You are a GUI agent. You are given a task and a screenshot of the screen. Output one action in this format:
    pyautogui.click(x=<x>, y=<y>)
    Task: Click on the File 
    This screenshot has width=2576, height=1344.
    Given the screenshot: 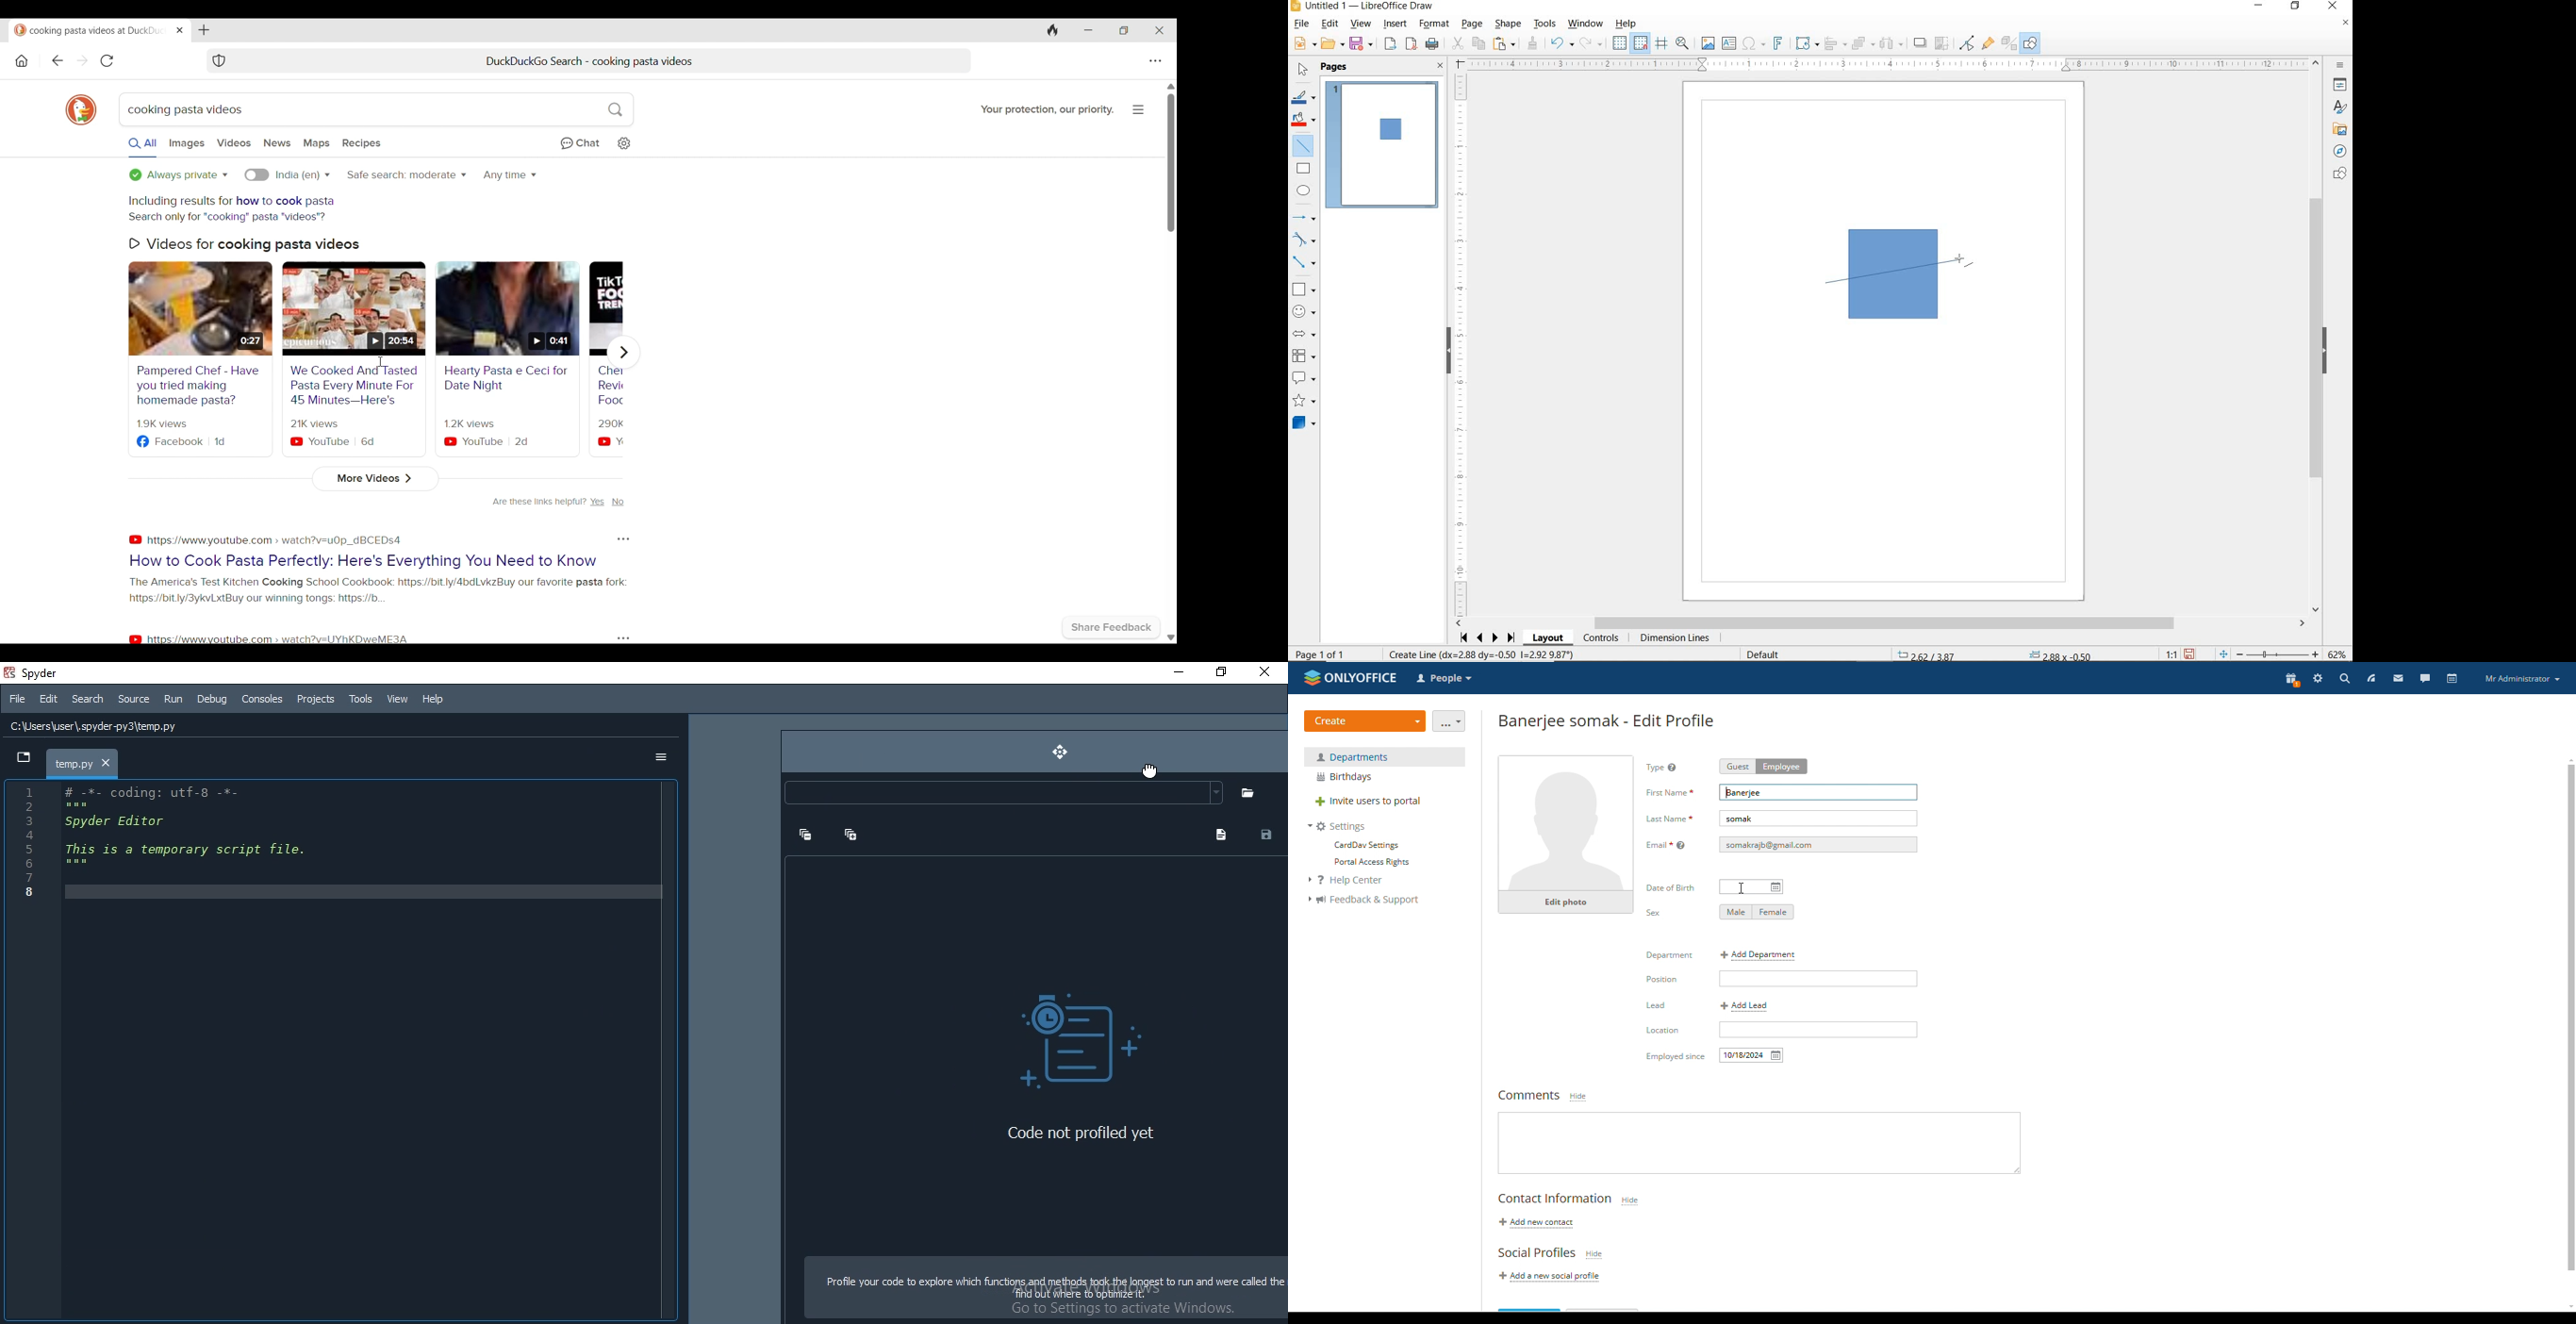 What is the action you would take?
    pyautogui.click(x=16, y=699)
    